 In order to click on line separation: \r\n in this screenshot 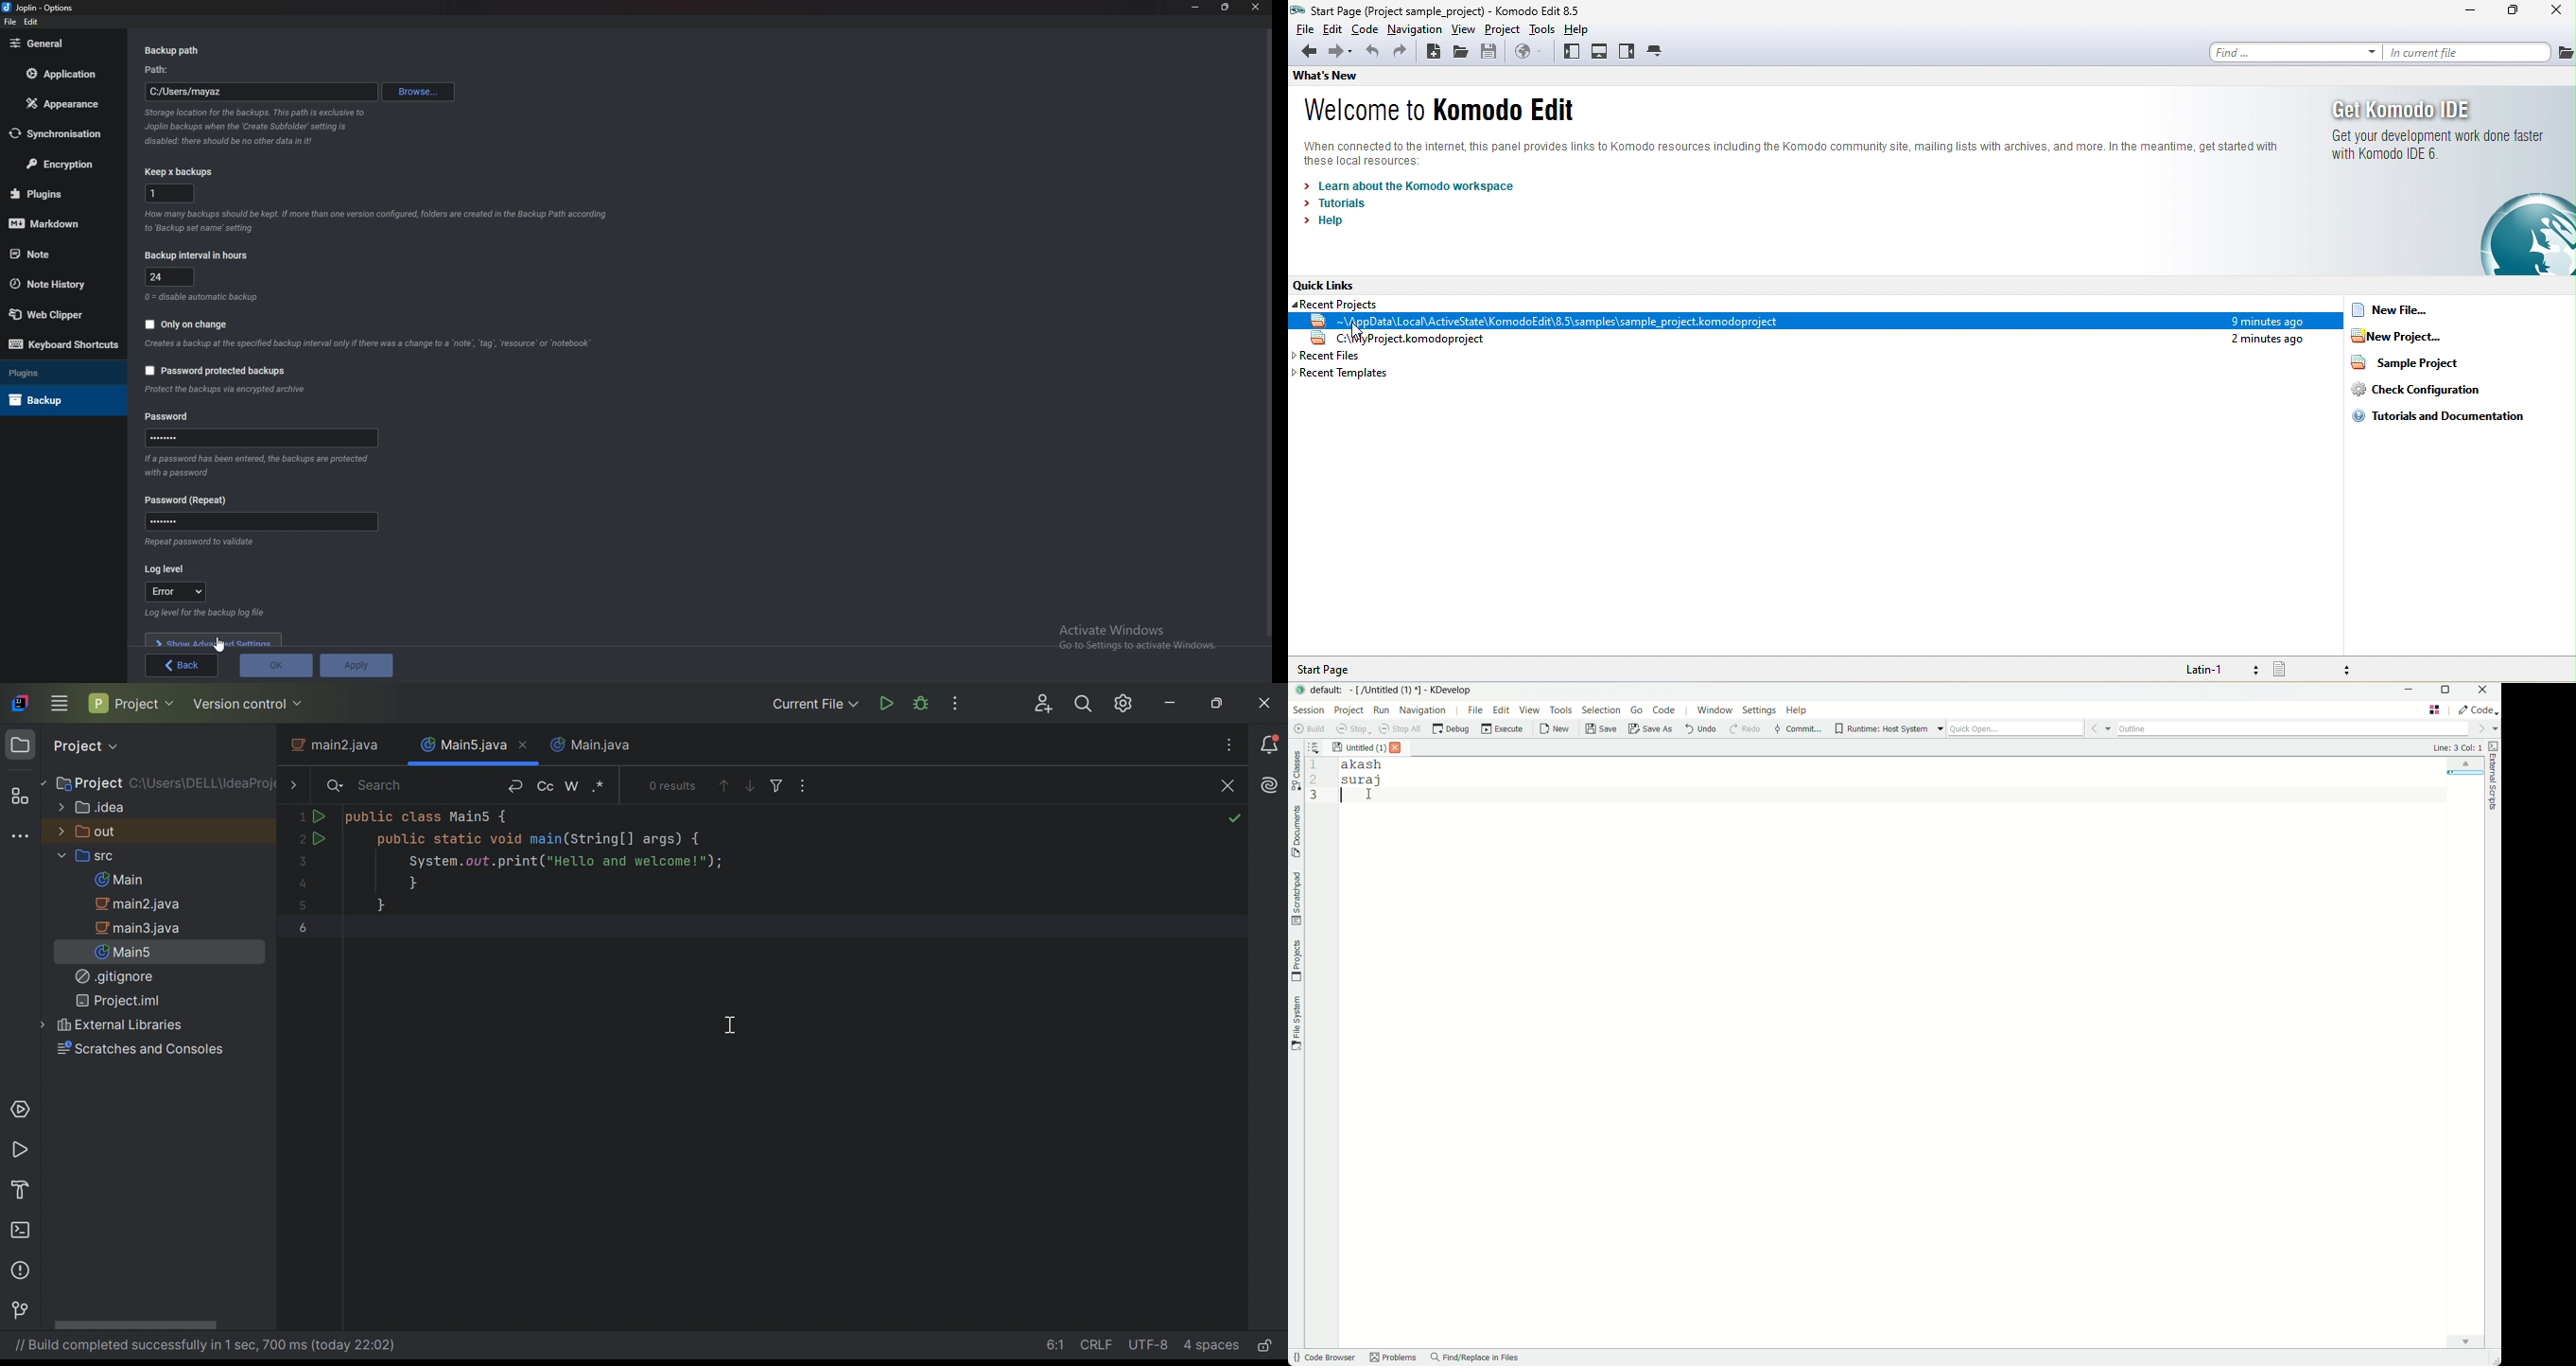, I will do `click(1098, 1345)`.